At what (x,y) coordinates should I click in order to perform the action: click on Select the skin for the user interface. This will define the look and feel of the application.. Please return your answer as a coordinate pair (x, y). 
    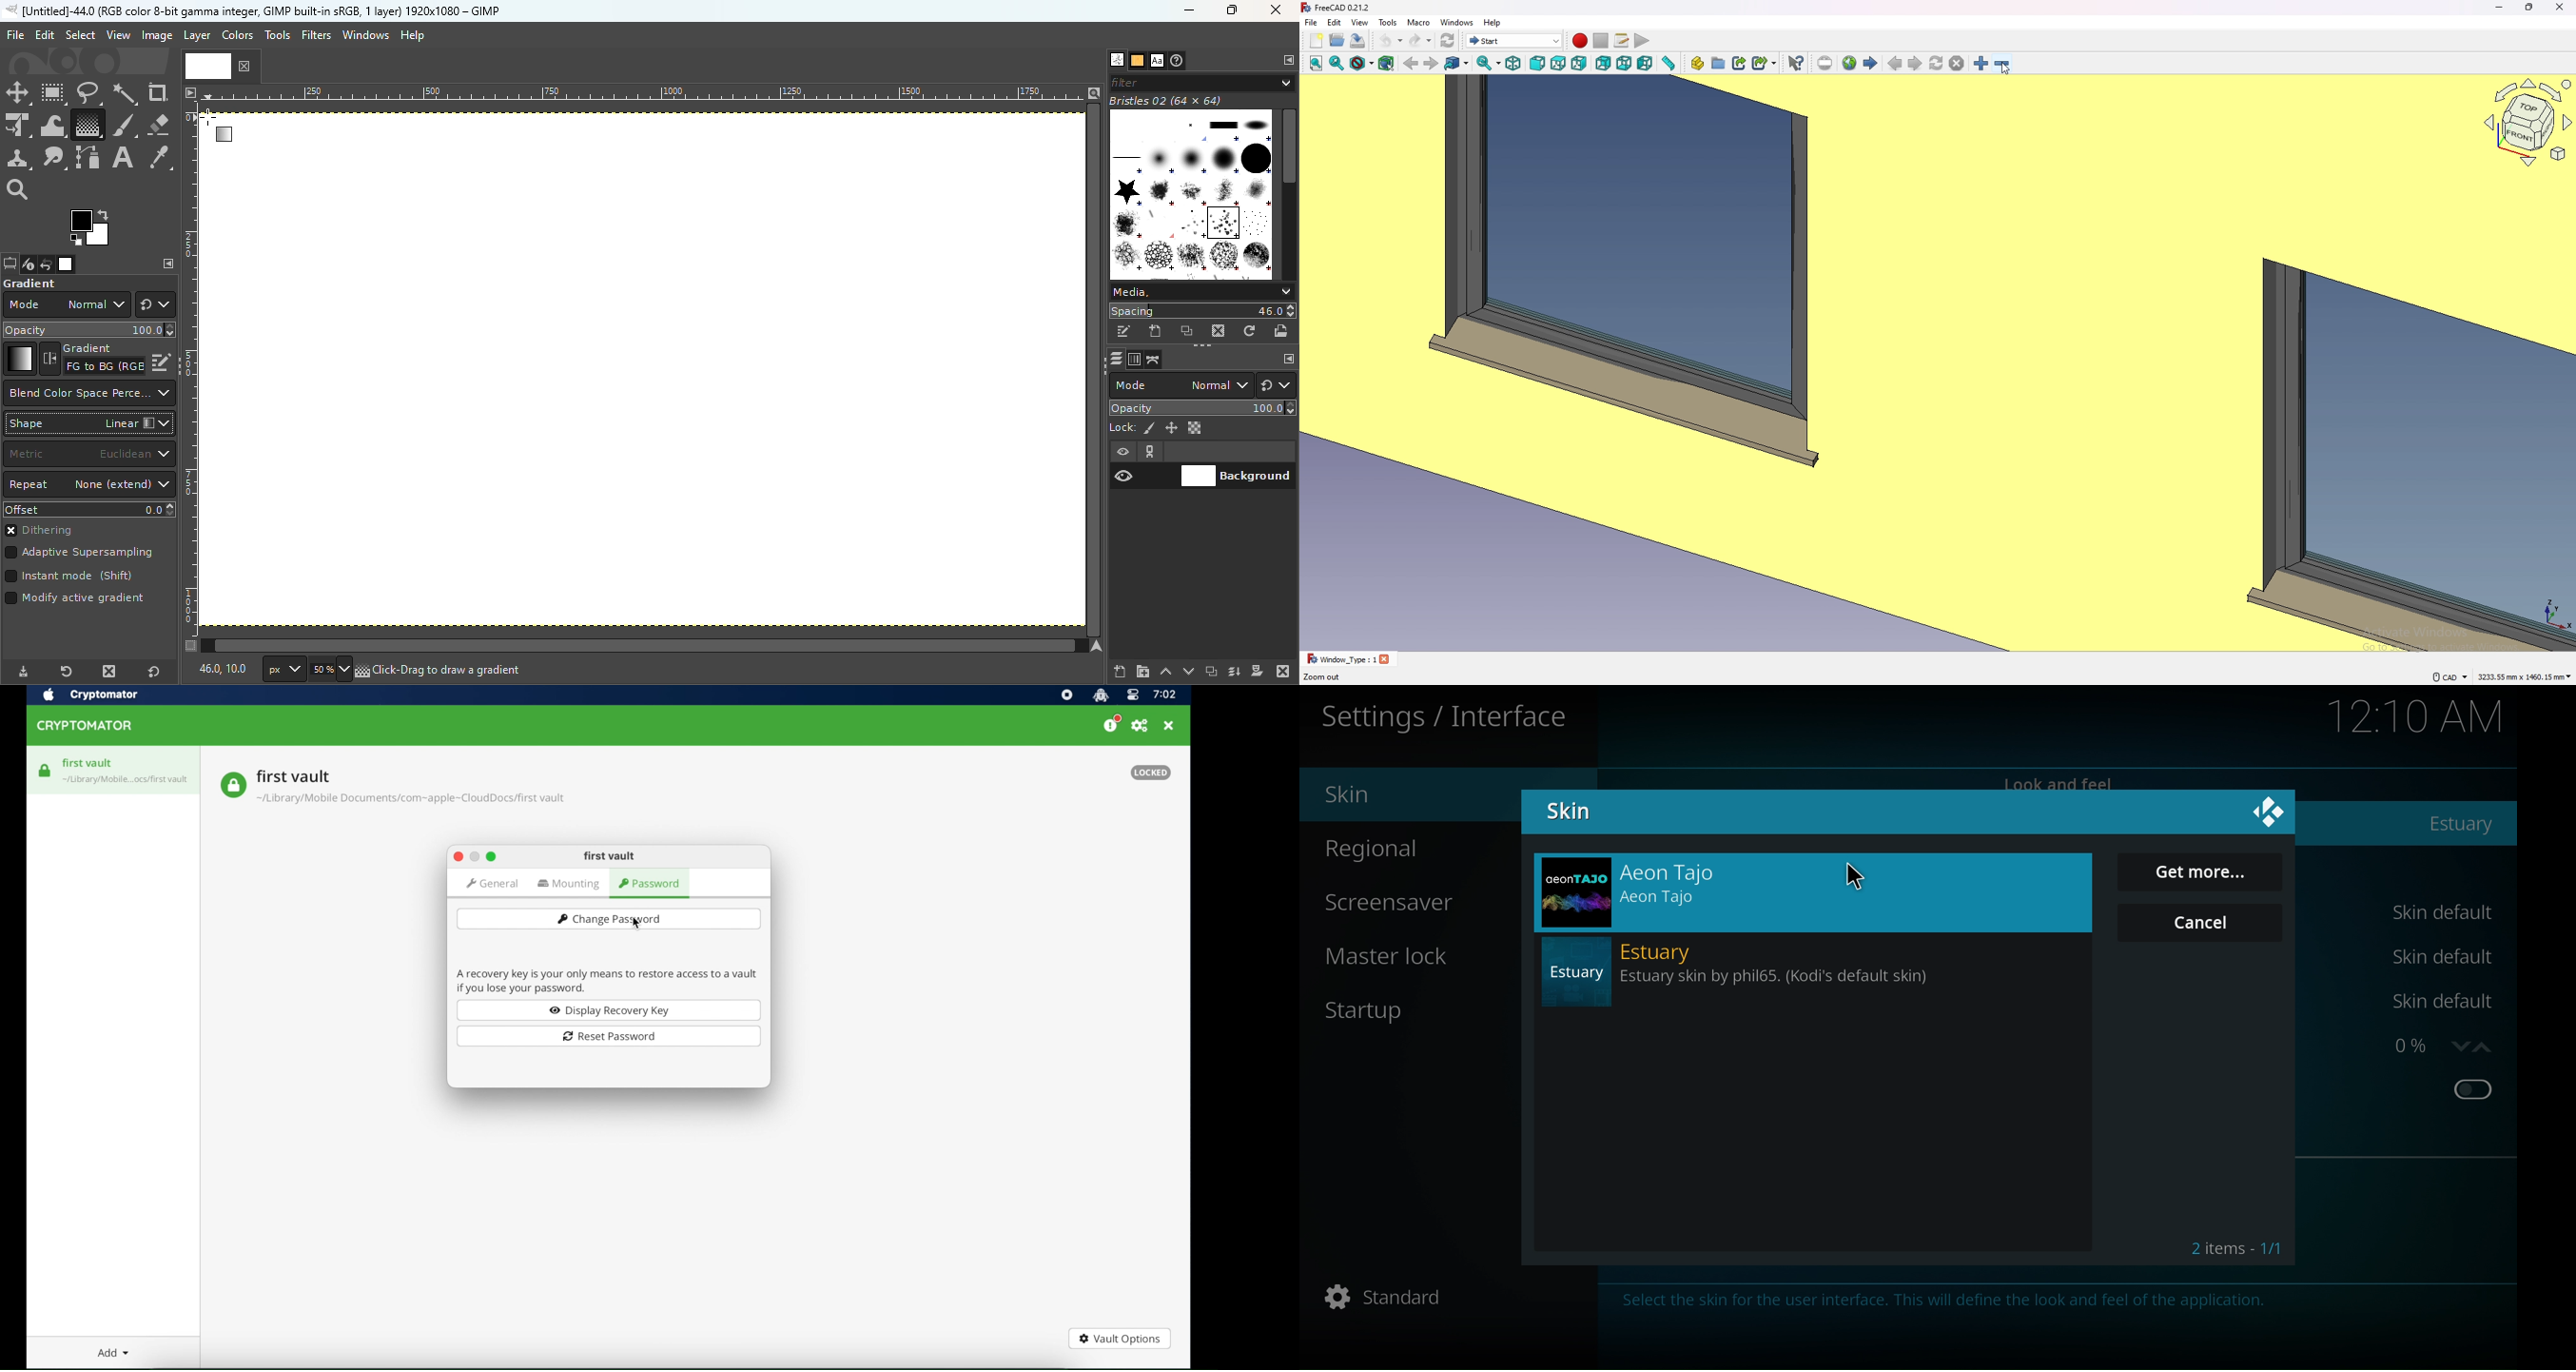
    Looking at the image, I should click on (1946, 1301).